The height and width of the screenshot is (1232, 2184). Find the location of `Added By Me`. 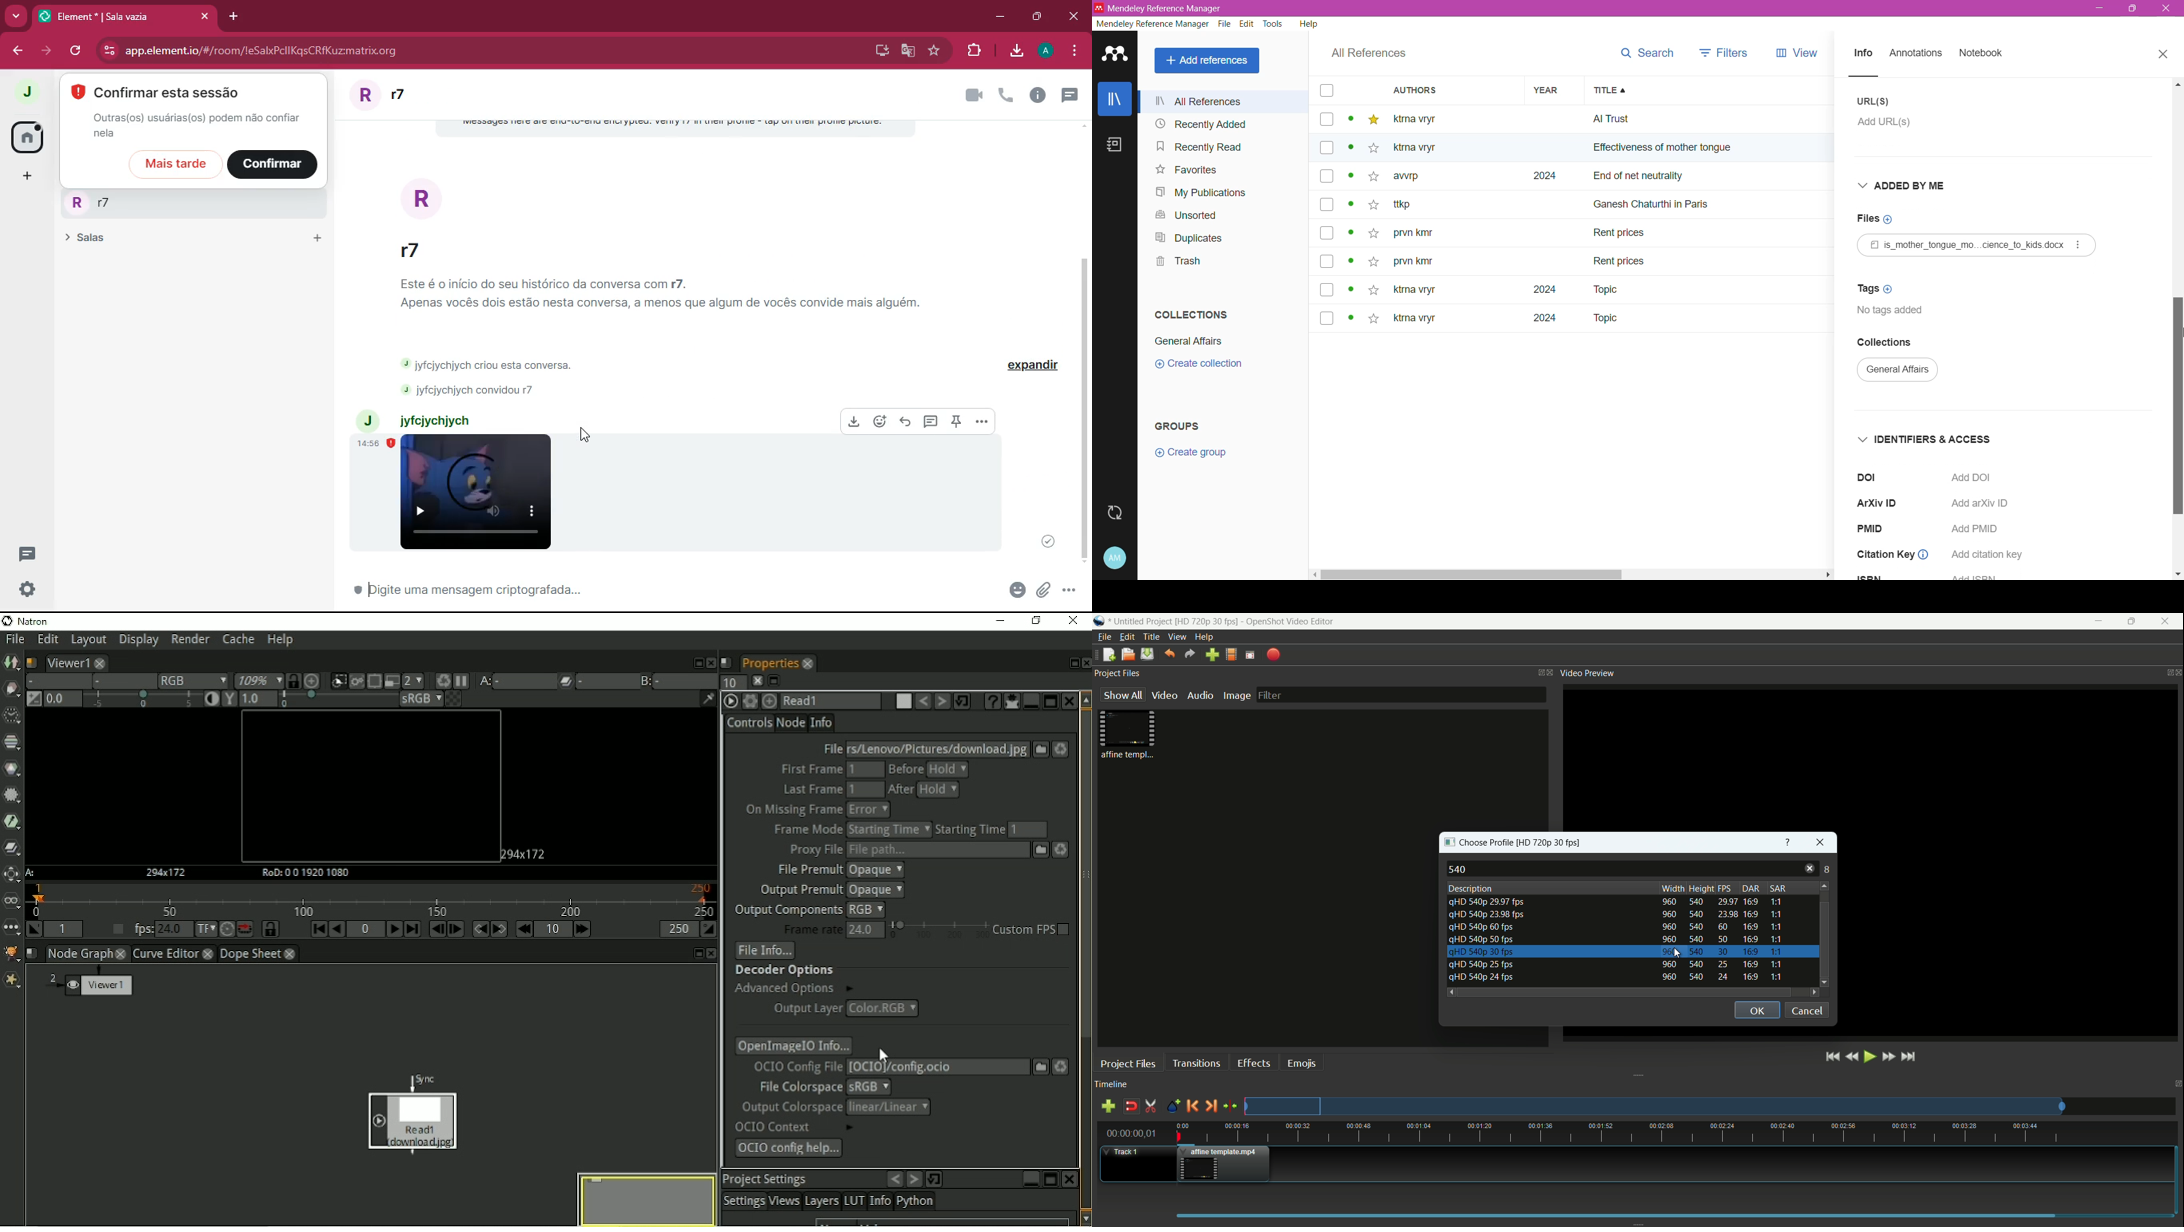

Added By Me is located at coordinates (1909, 185).